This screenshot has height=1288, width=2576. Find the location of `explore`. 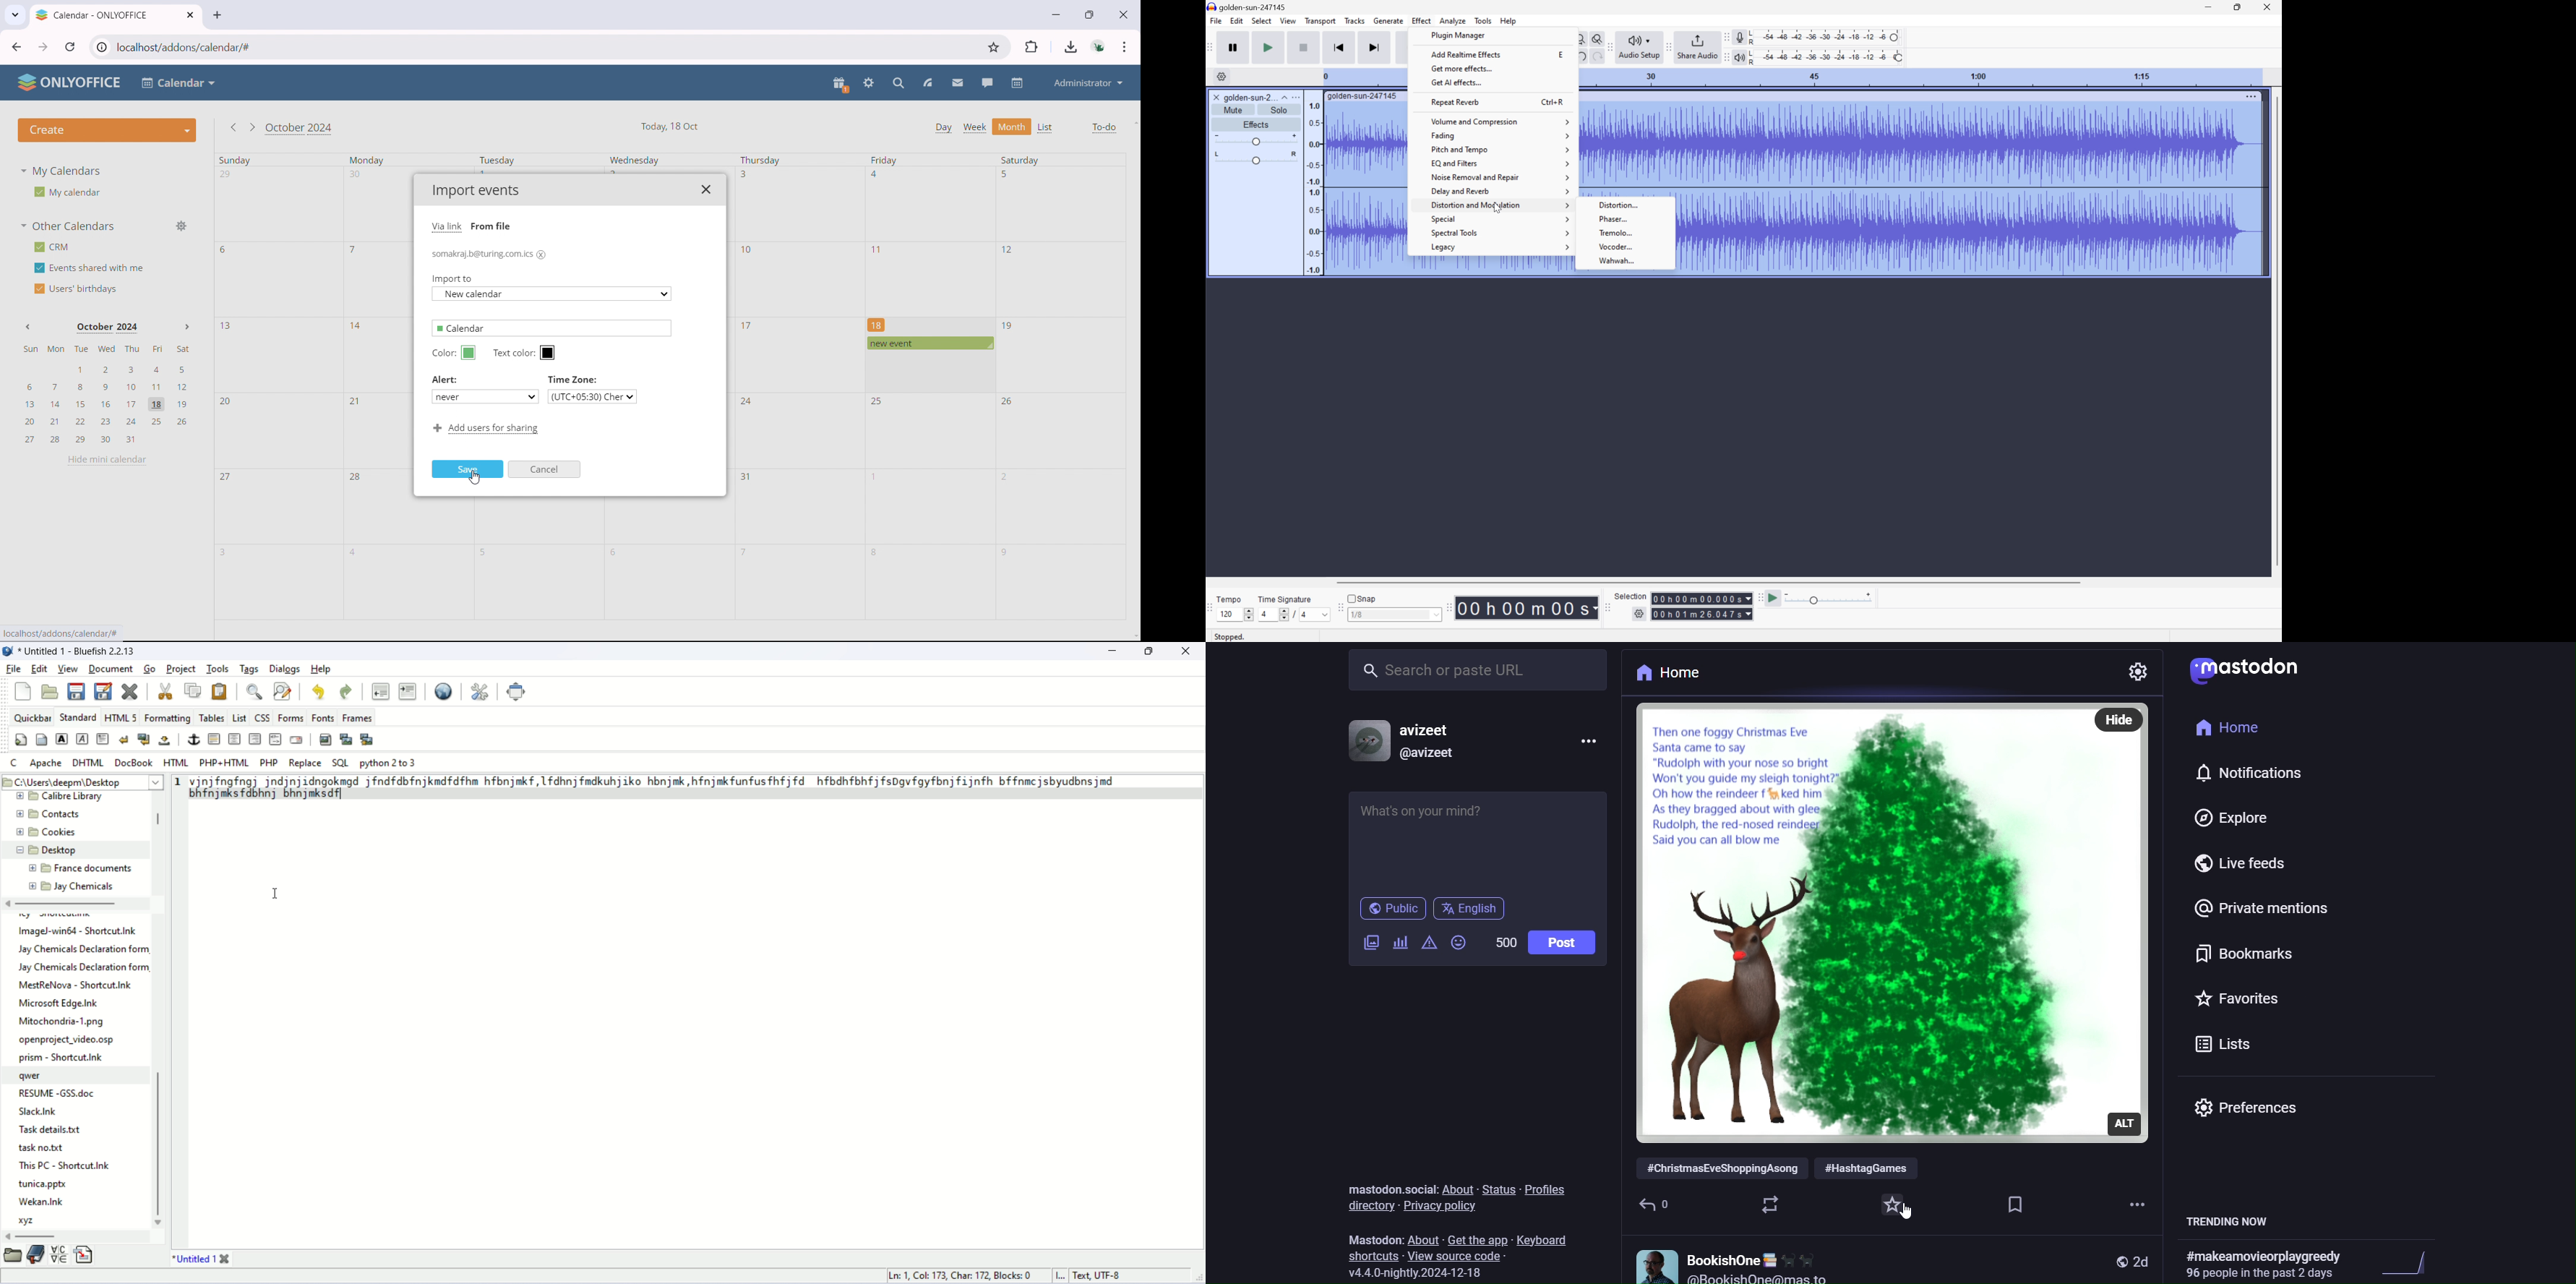

explore is located at coordinates (2221, 818).